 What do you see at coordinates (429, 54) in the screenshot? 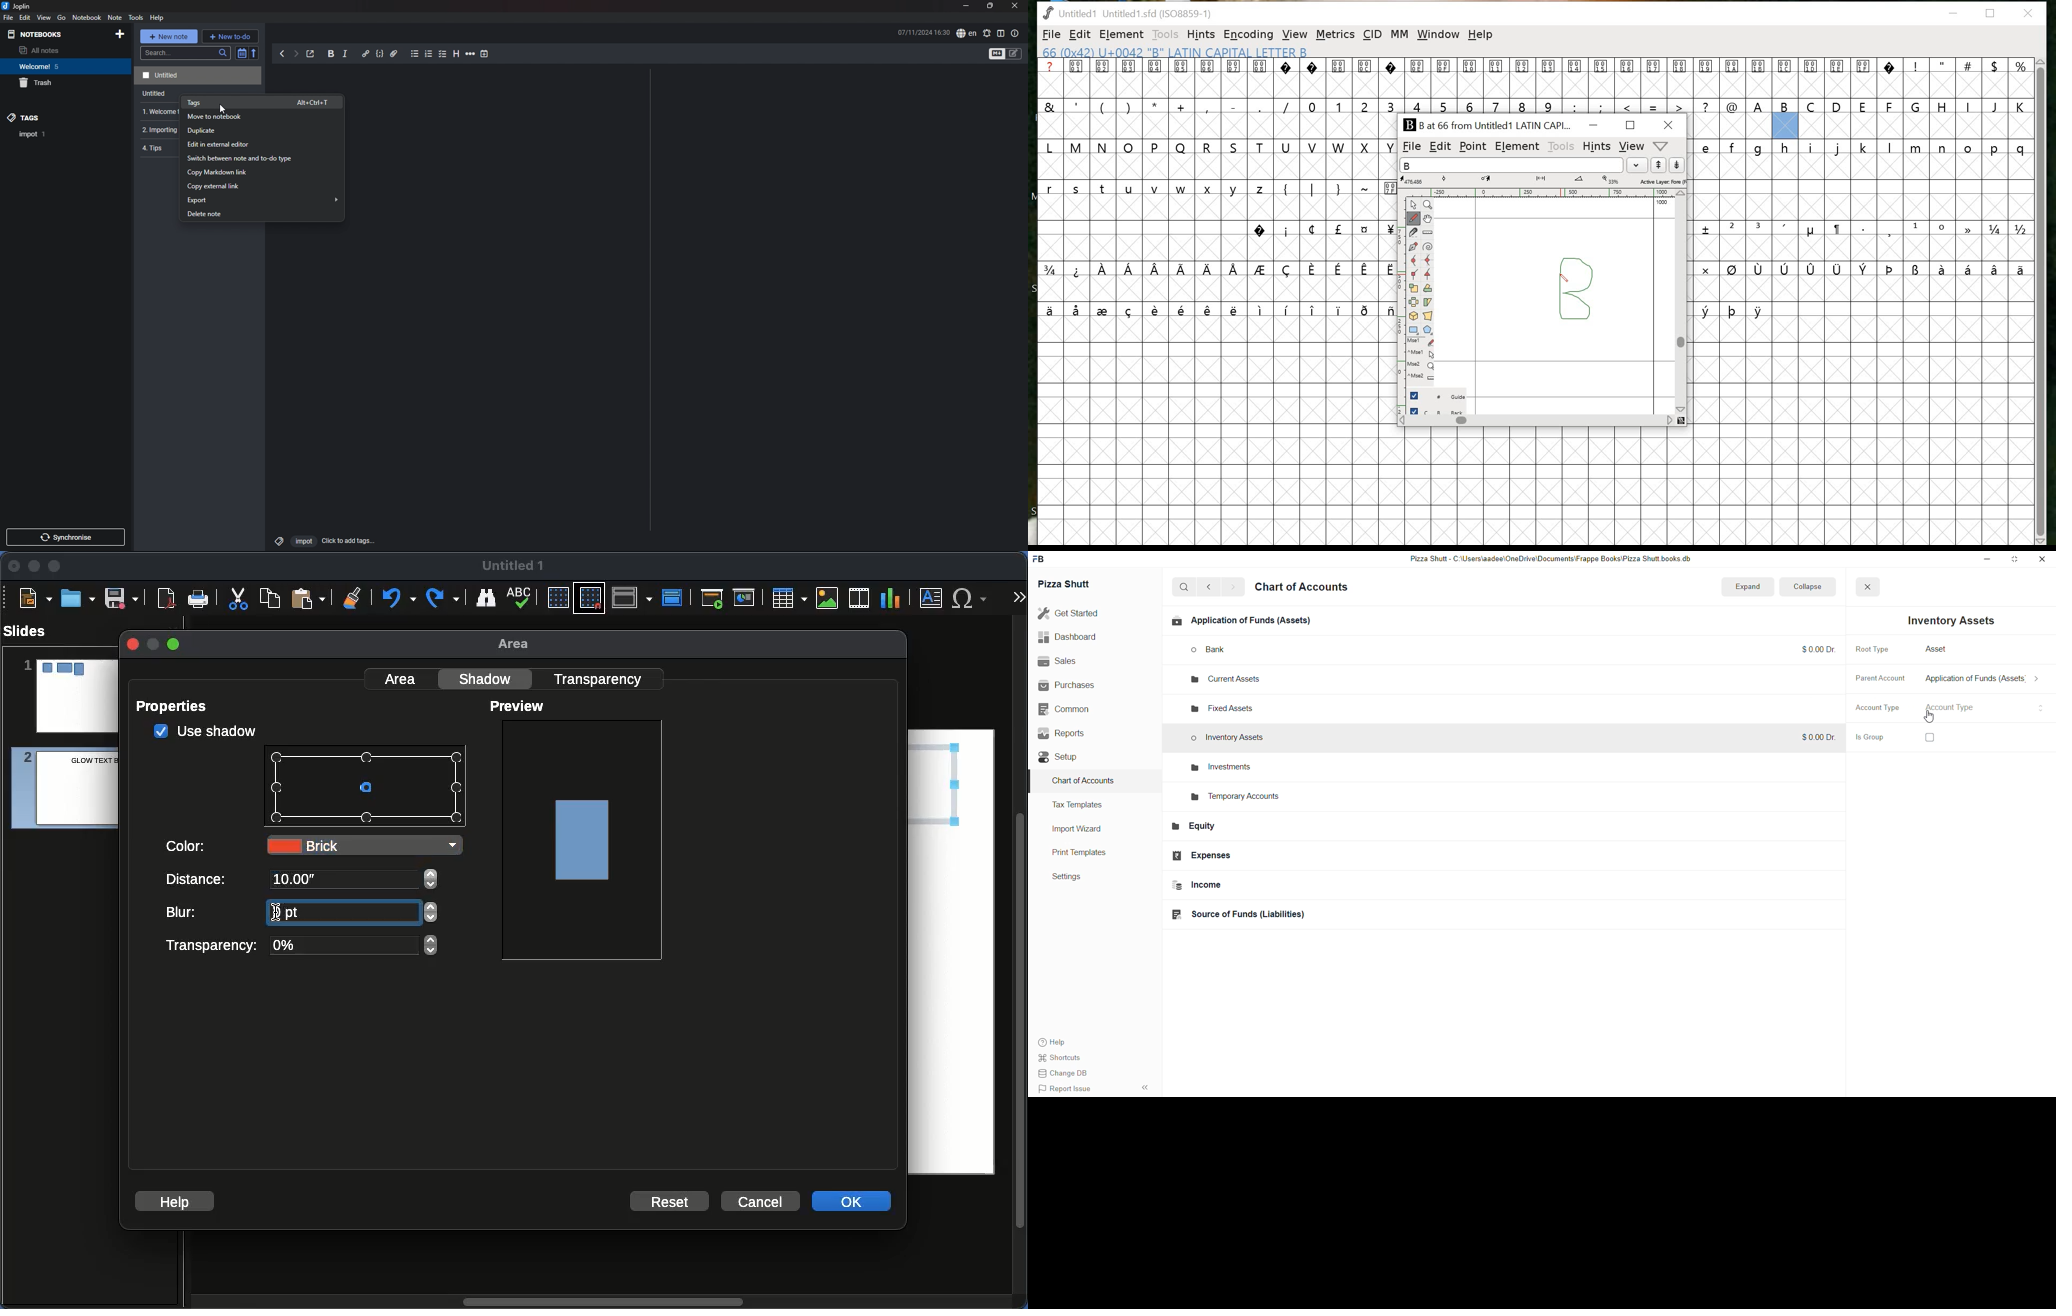
I see `numbered list` at bounding box center [429, 54].